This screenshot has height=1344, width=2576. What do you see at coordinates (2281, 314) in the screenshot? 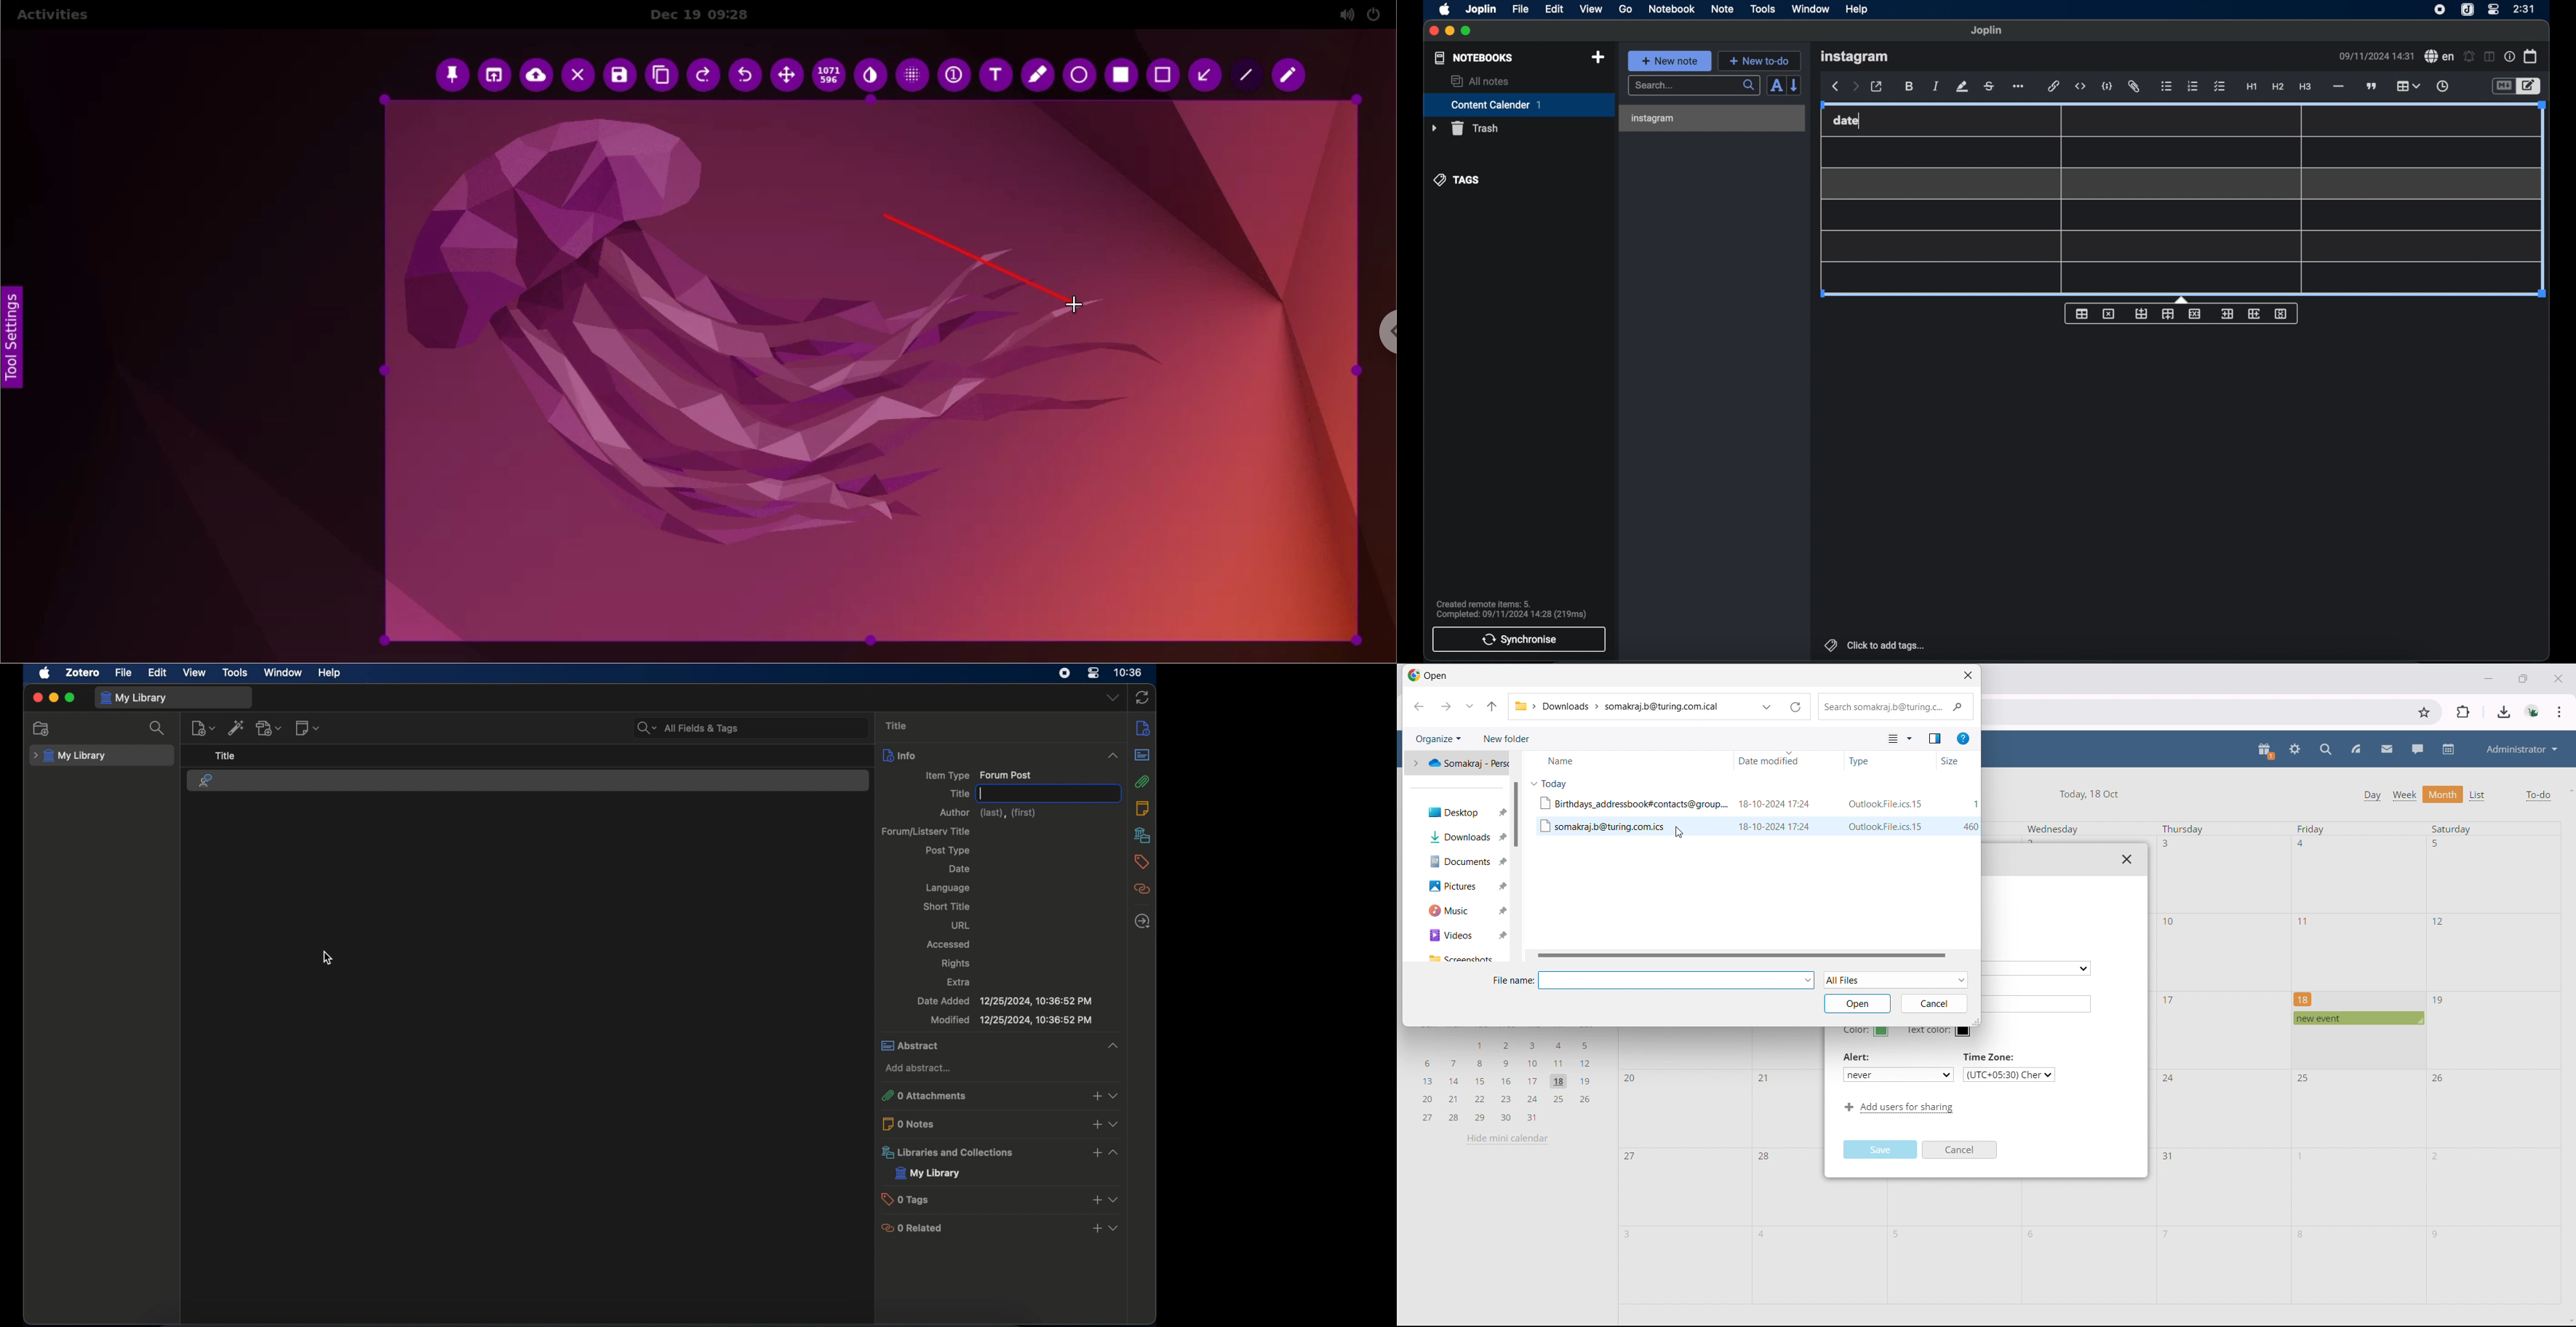
I see `delete column` at bounding box center [2281, 314].